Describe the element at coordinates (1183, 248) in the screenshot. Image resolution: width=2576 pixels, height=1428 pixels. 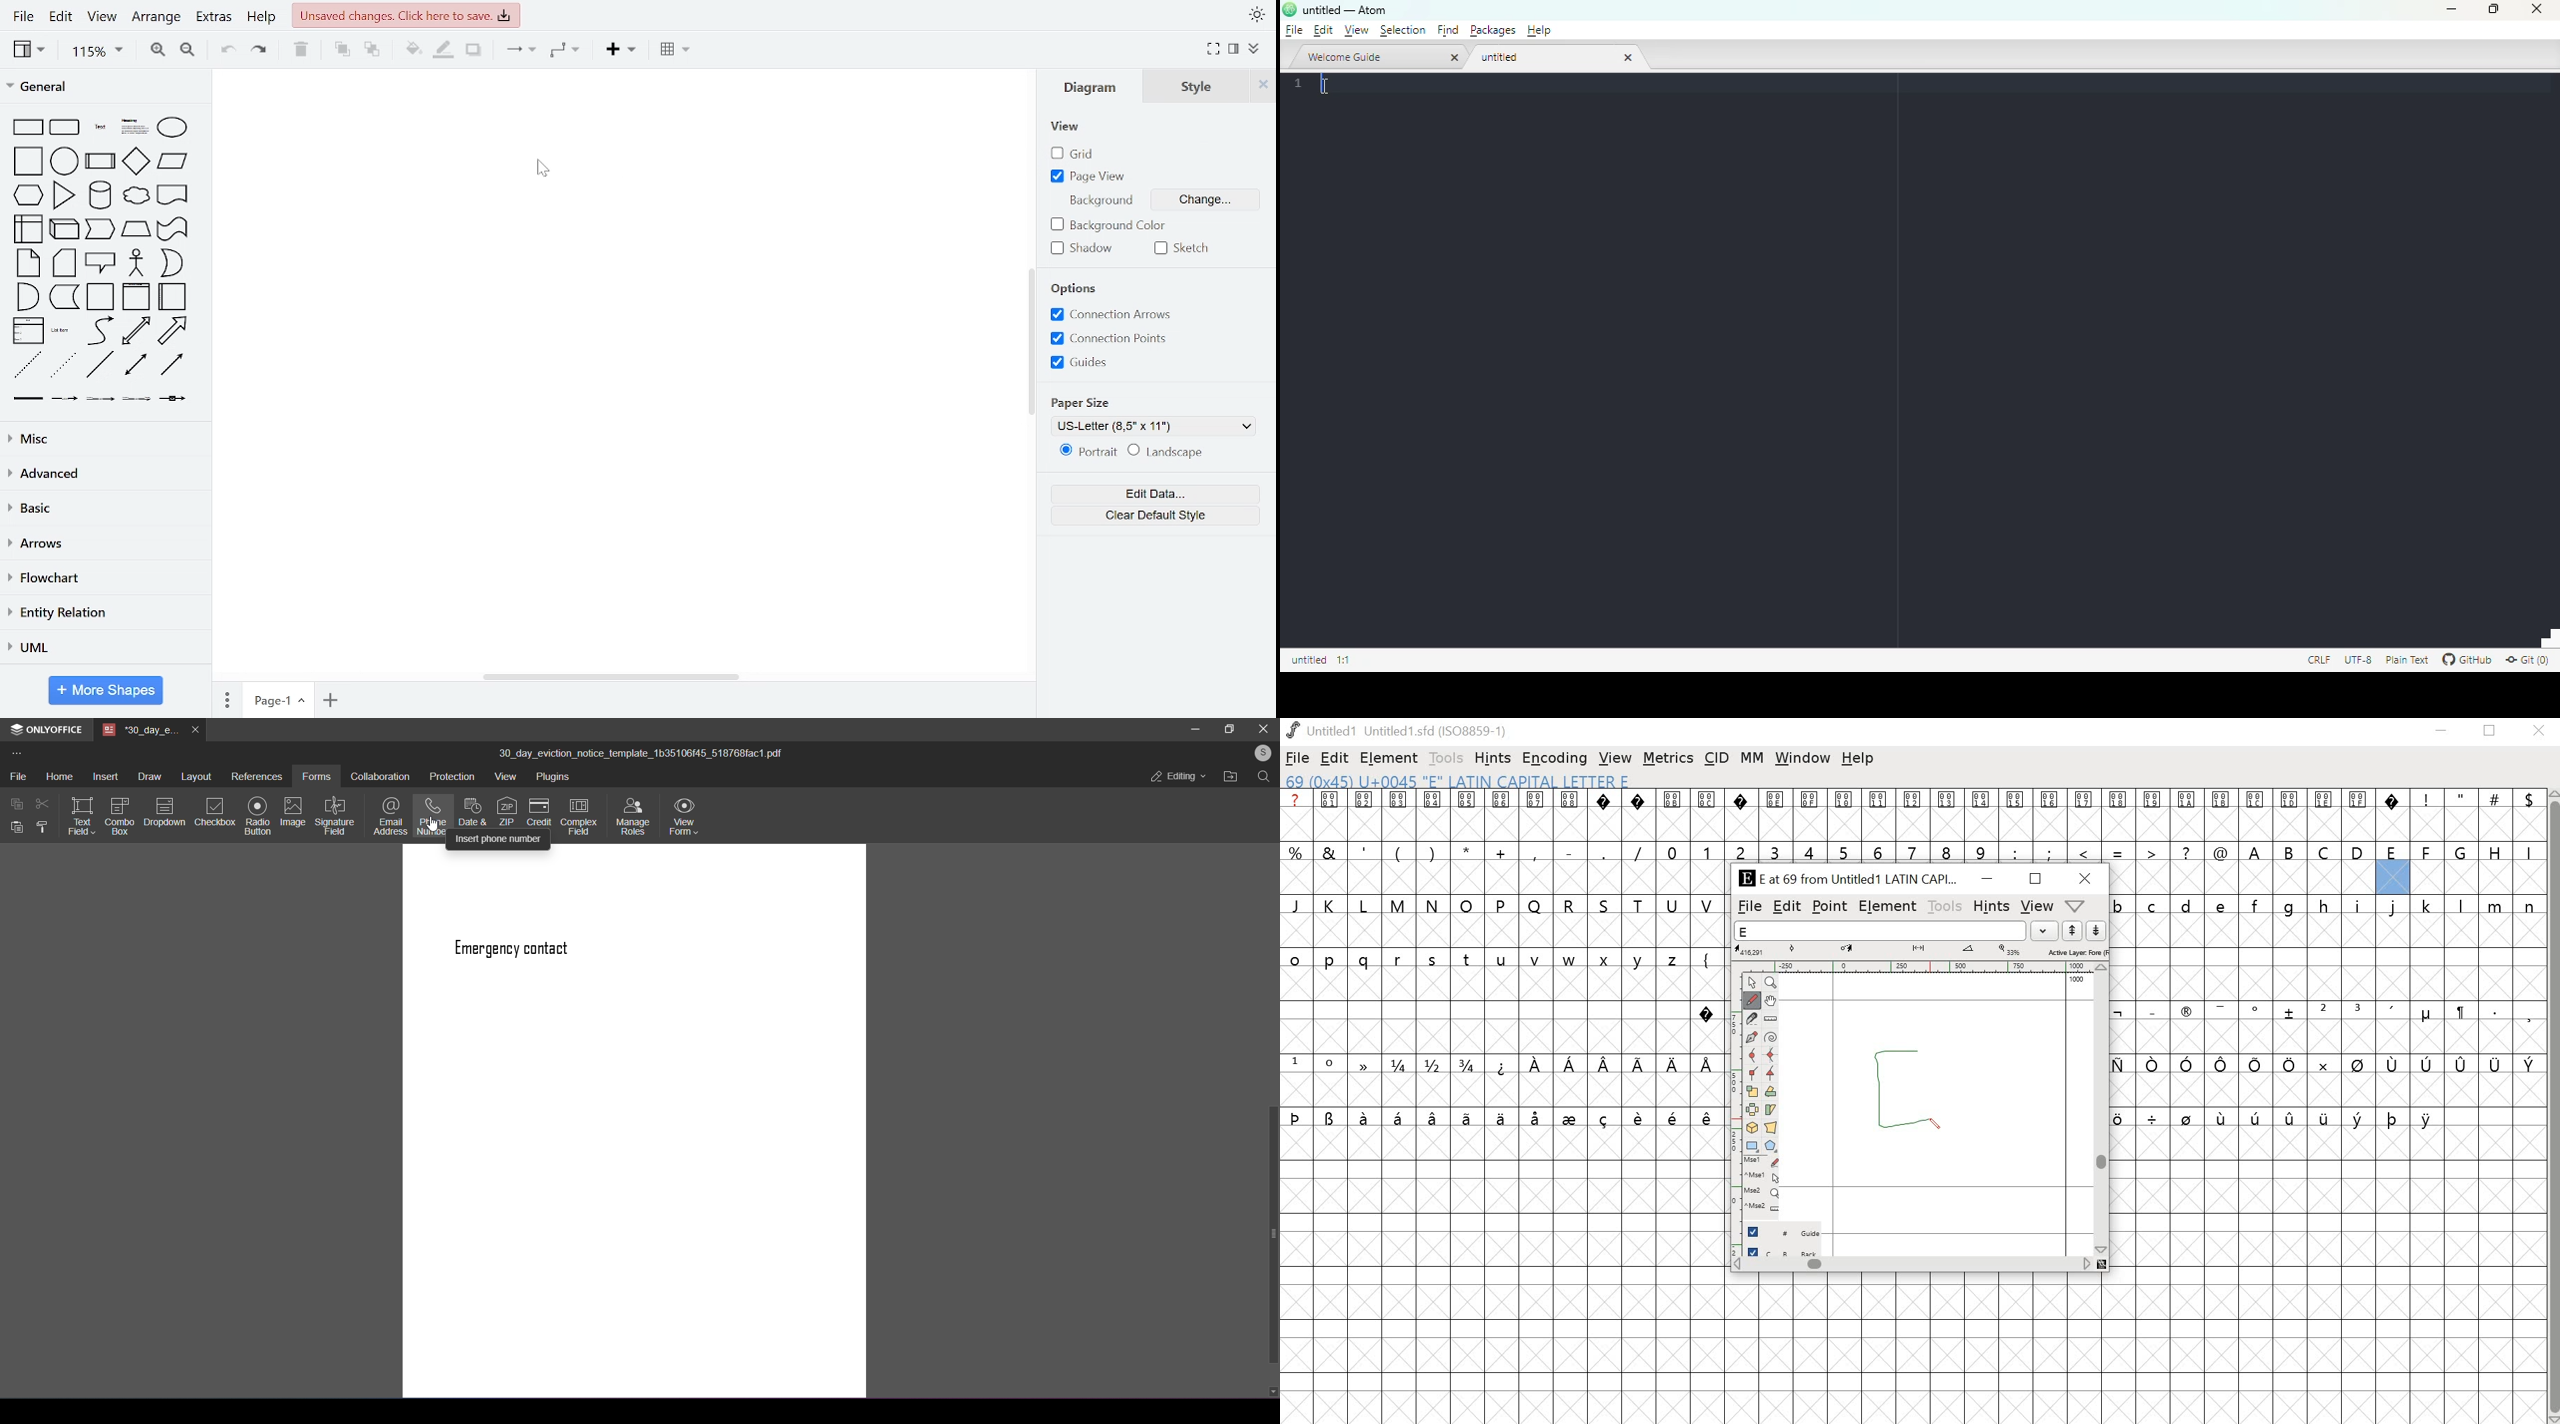
I see `sketch` at that location.